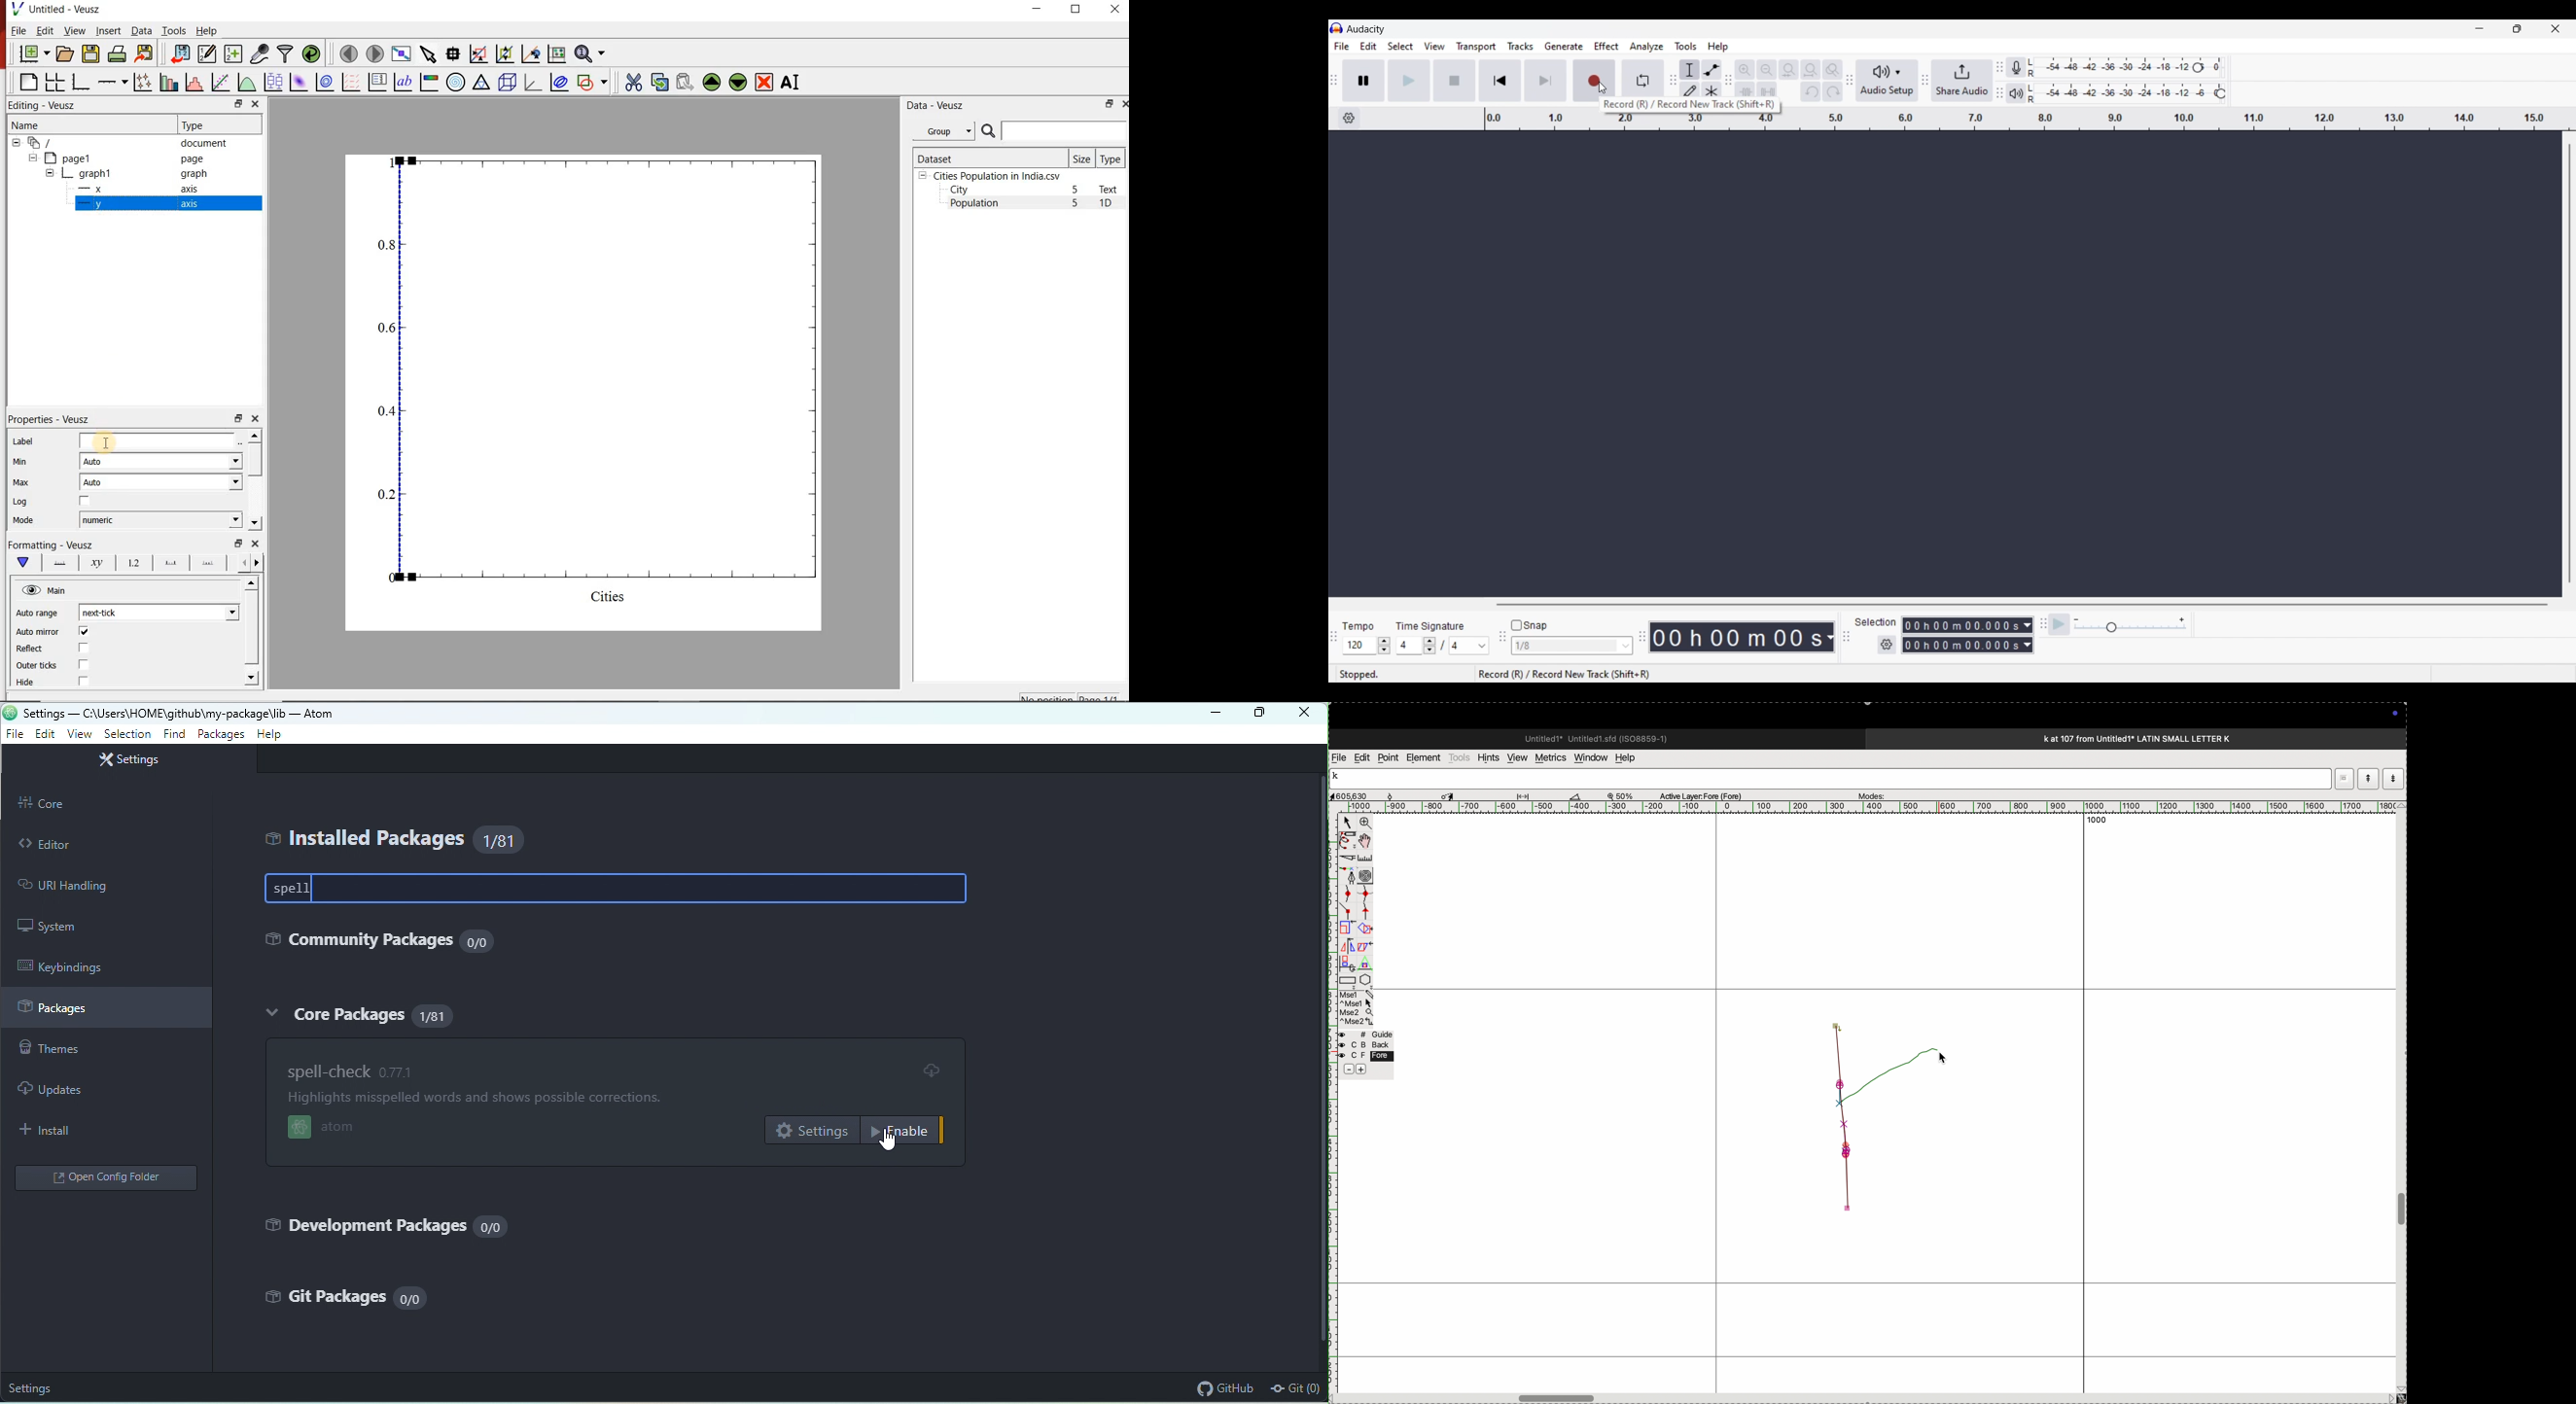 The height and width of the screenshot is (1428, 2576). What do you see at coordinates (2077, 620) in the screenshot?
I see `Minimum playback speed` at bounding box center [2077, 620].